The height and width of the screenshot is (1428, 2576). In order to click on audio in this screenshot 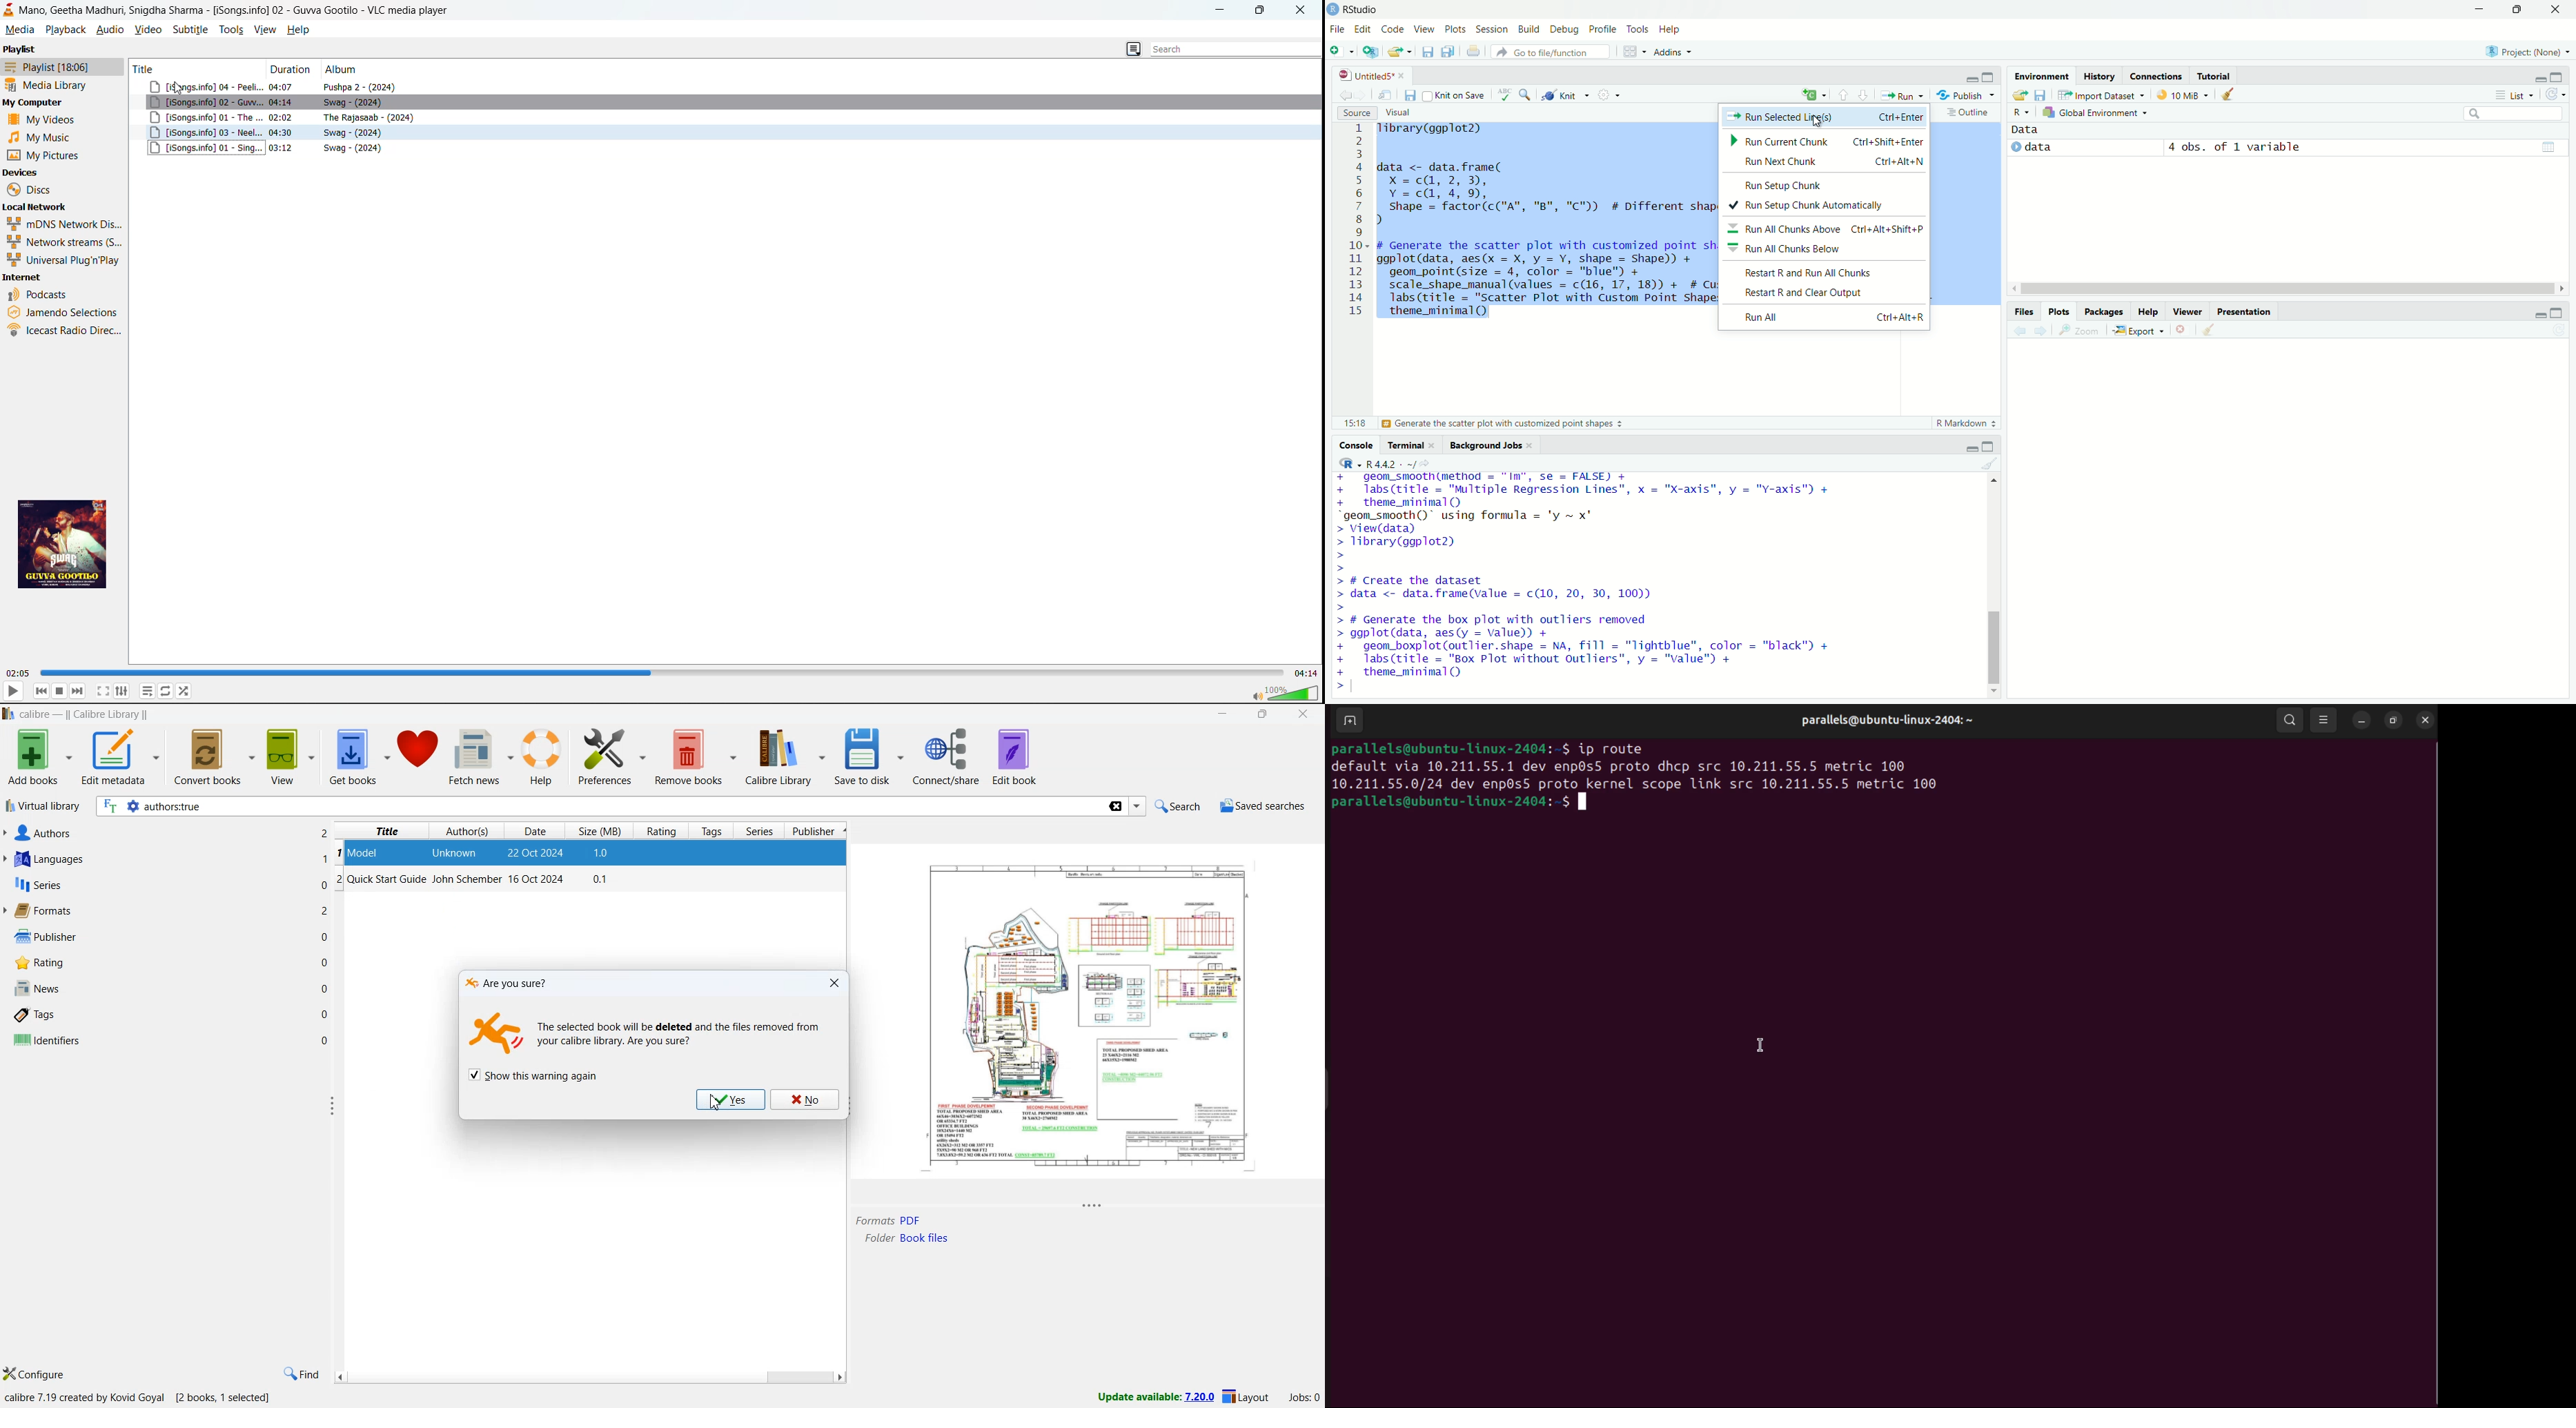, I will do `click(110, 29)`.